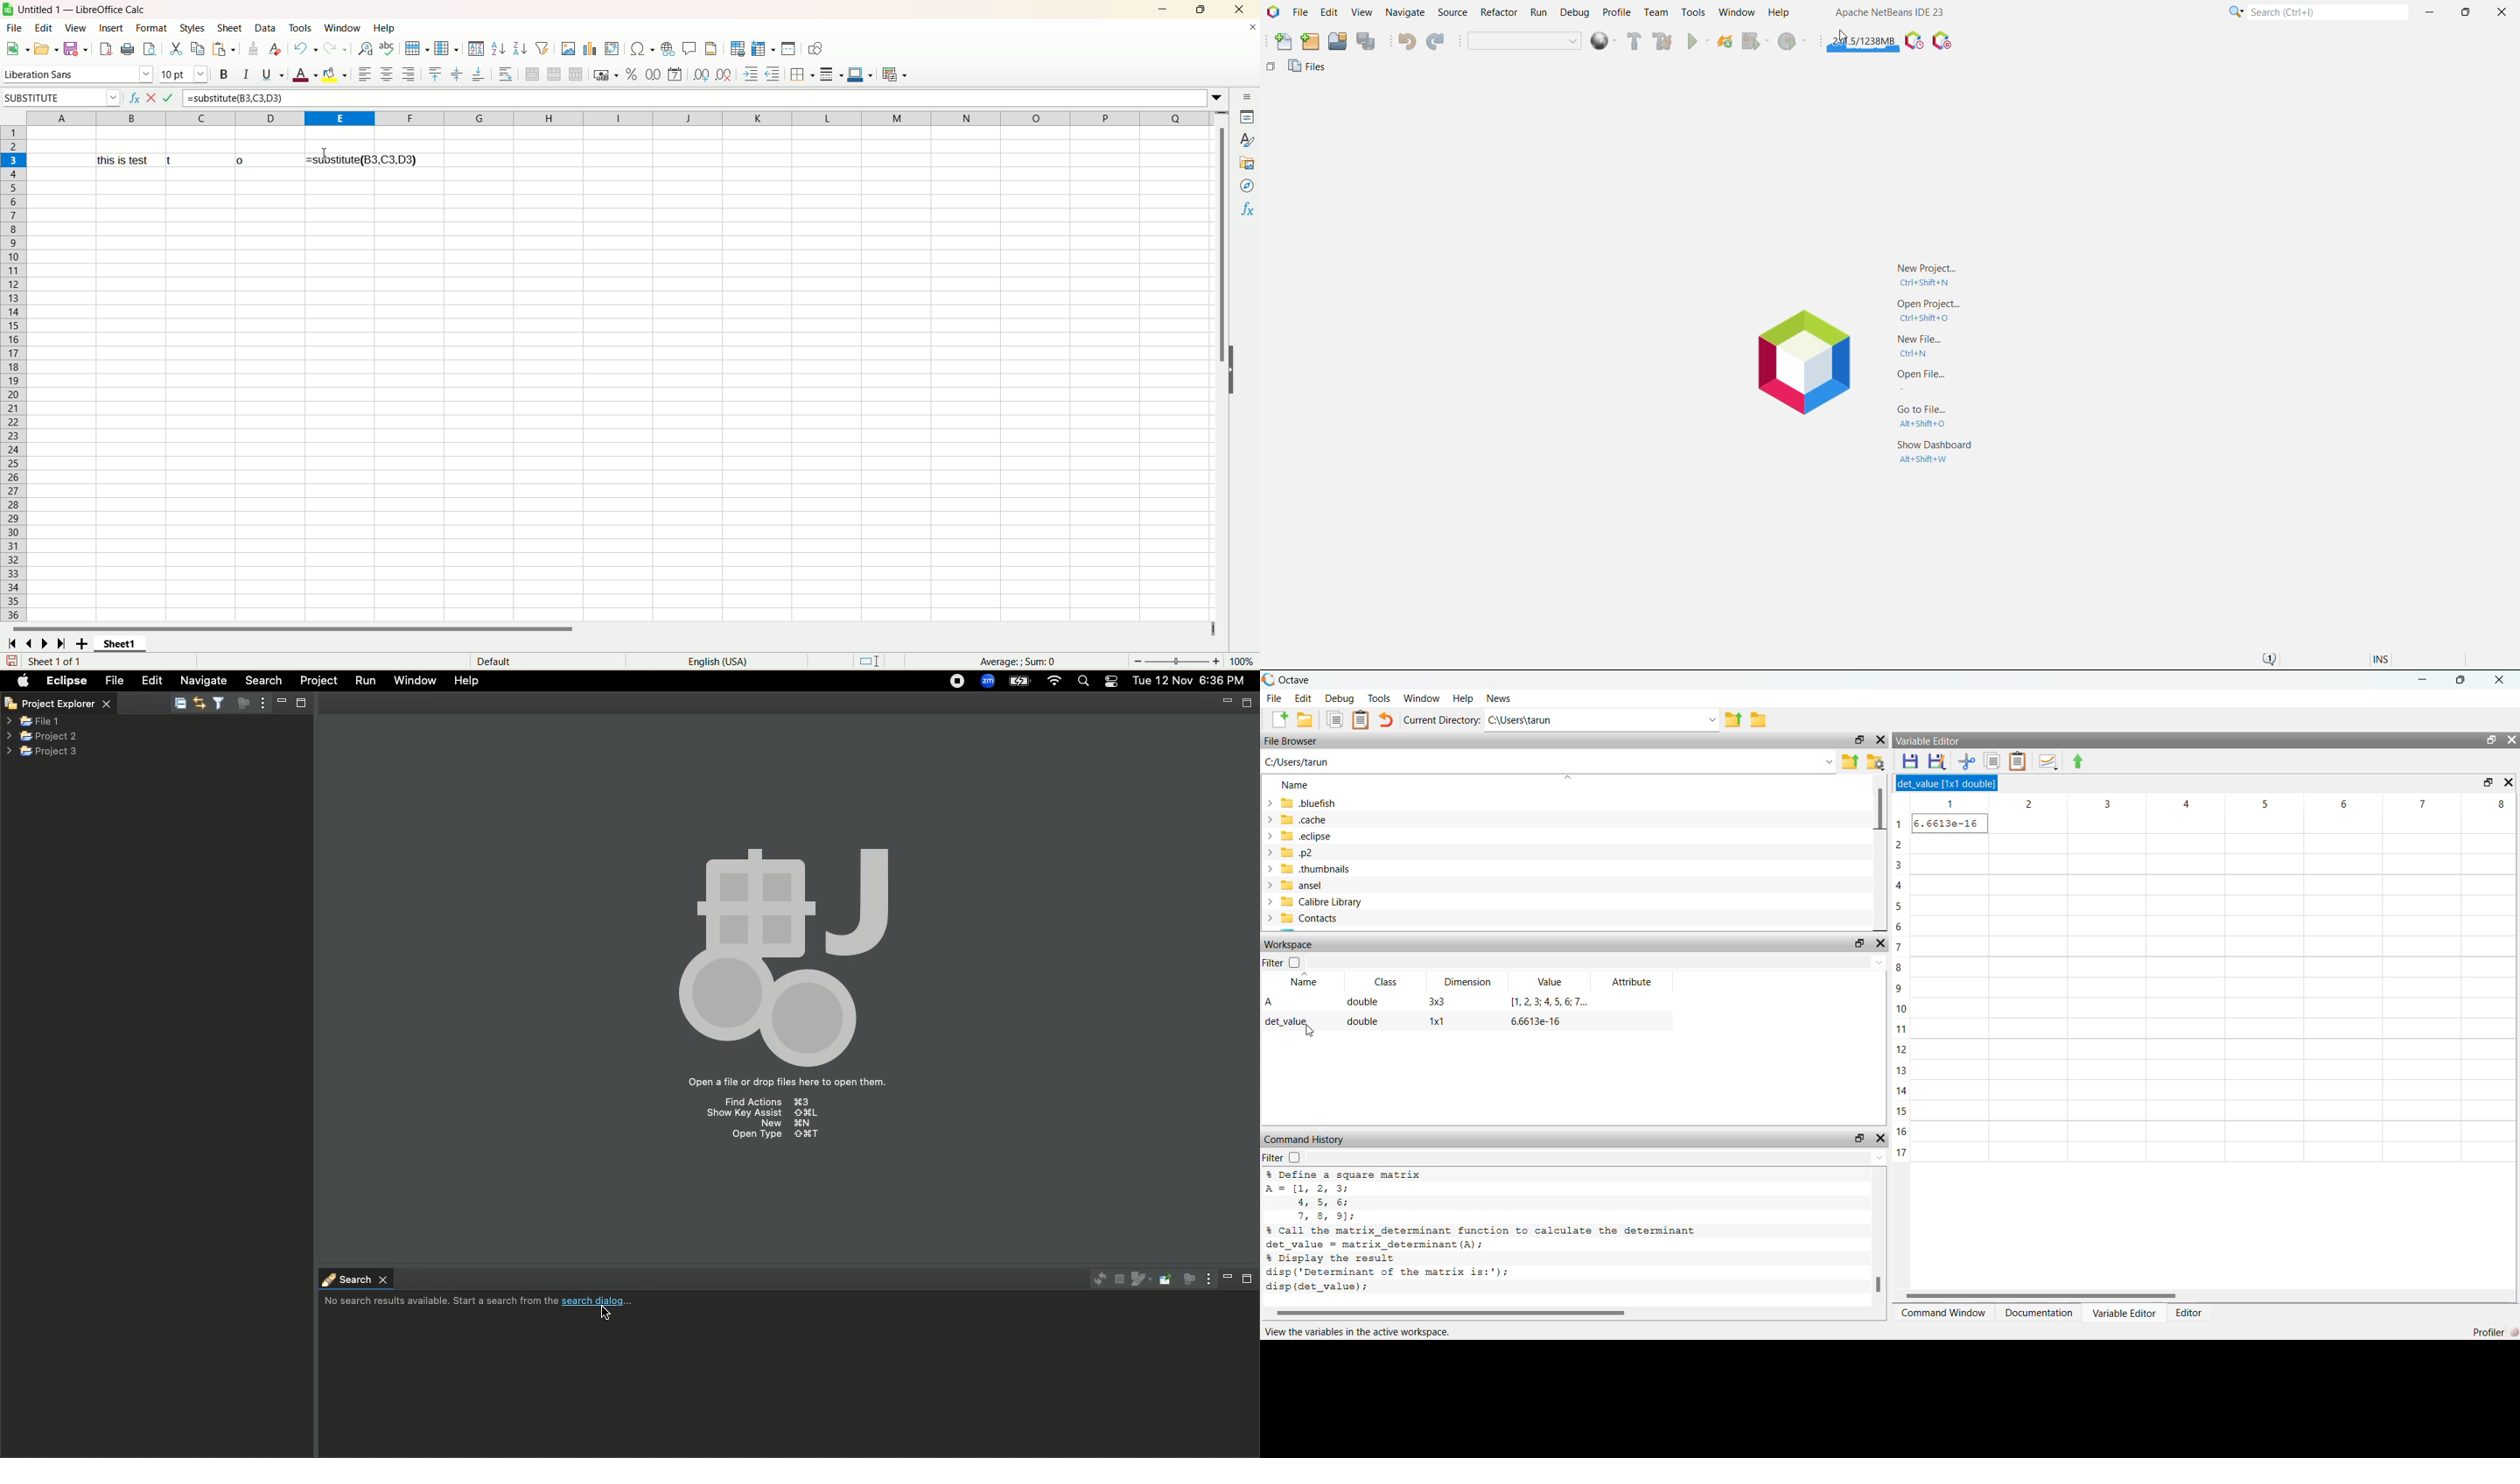  Describe the element at coordinates (337, 75) in the screenshot. I see `background color` at that location.